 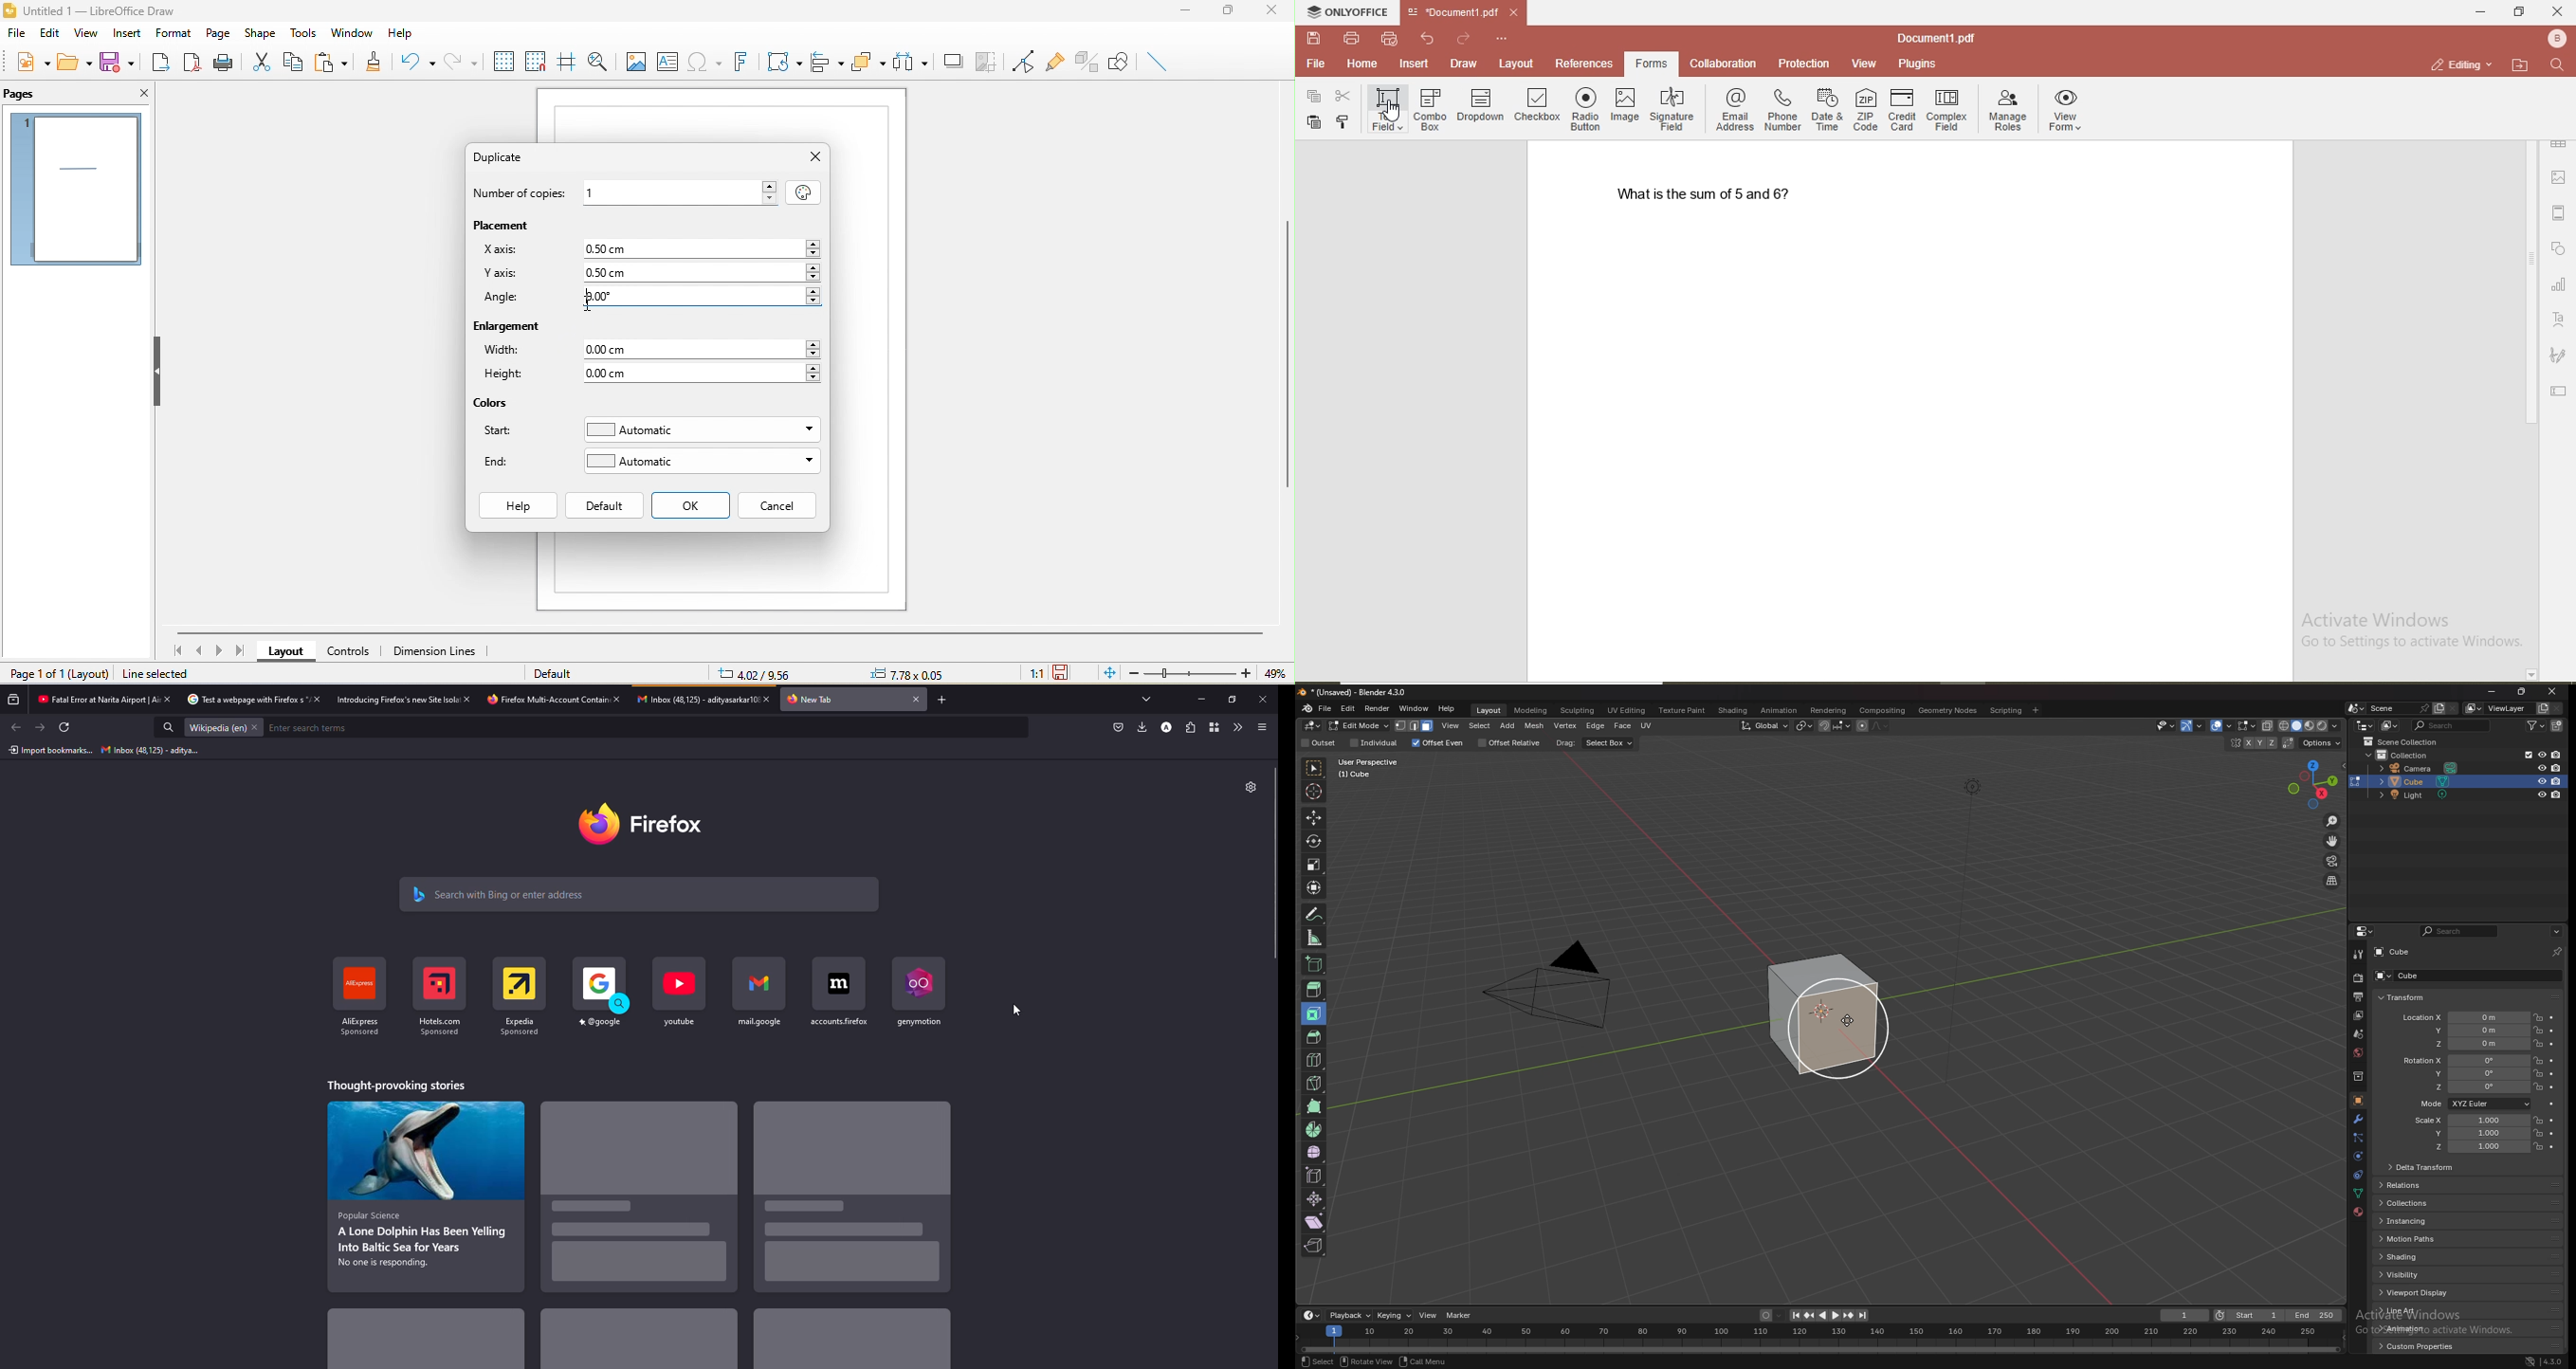 What do you see at coordinates (634, 60) in the screenshot?
I see `image` at bounding box center [634, 60].